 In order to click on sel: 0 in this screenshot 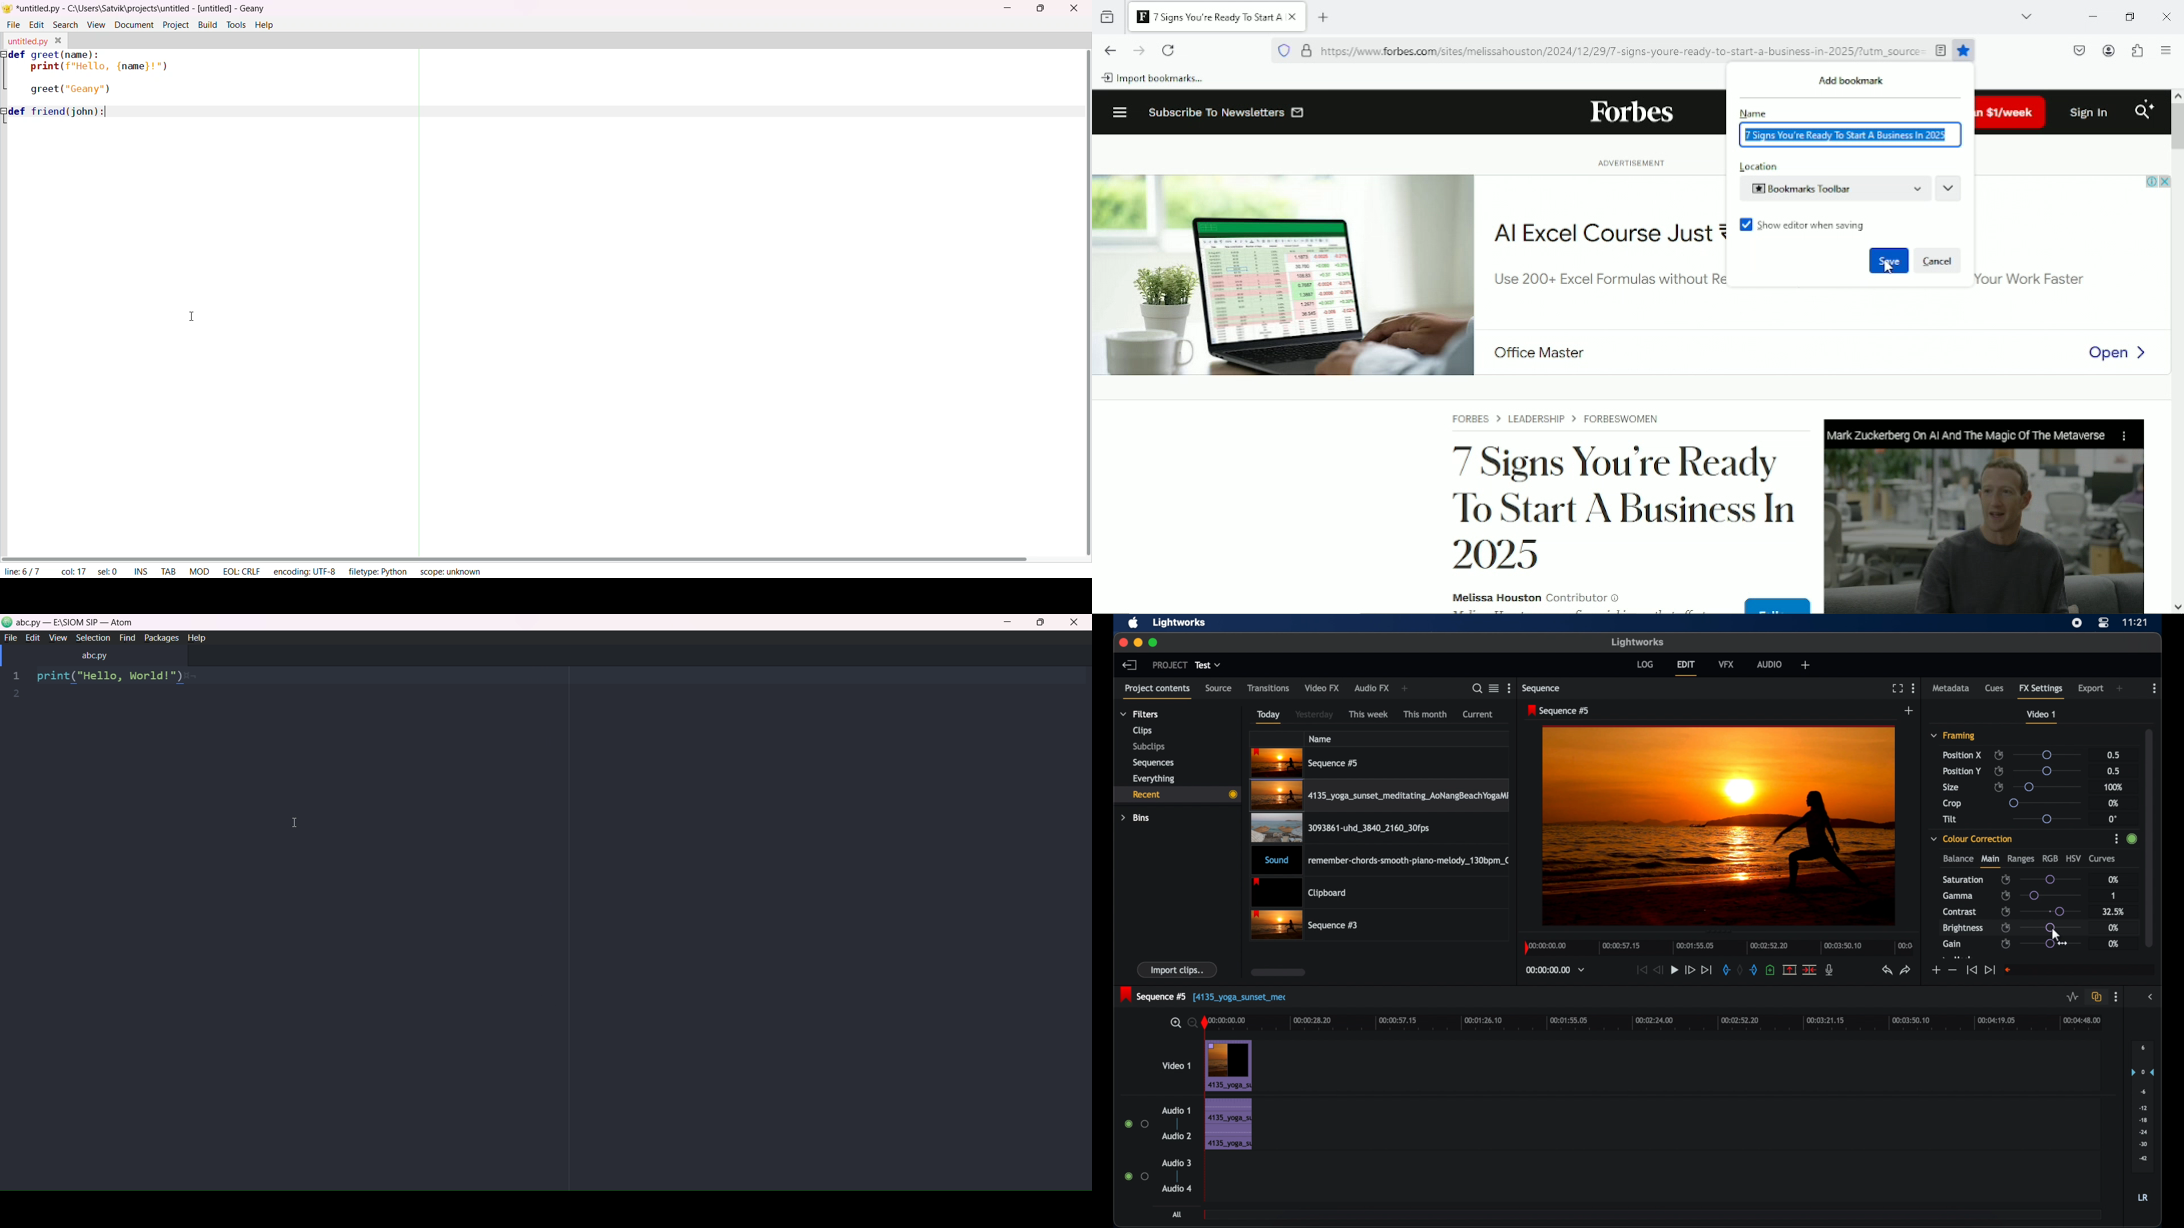, I will do `click(109, 572)`.